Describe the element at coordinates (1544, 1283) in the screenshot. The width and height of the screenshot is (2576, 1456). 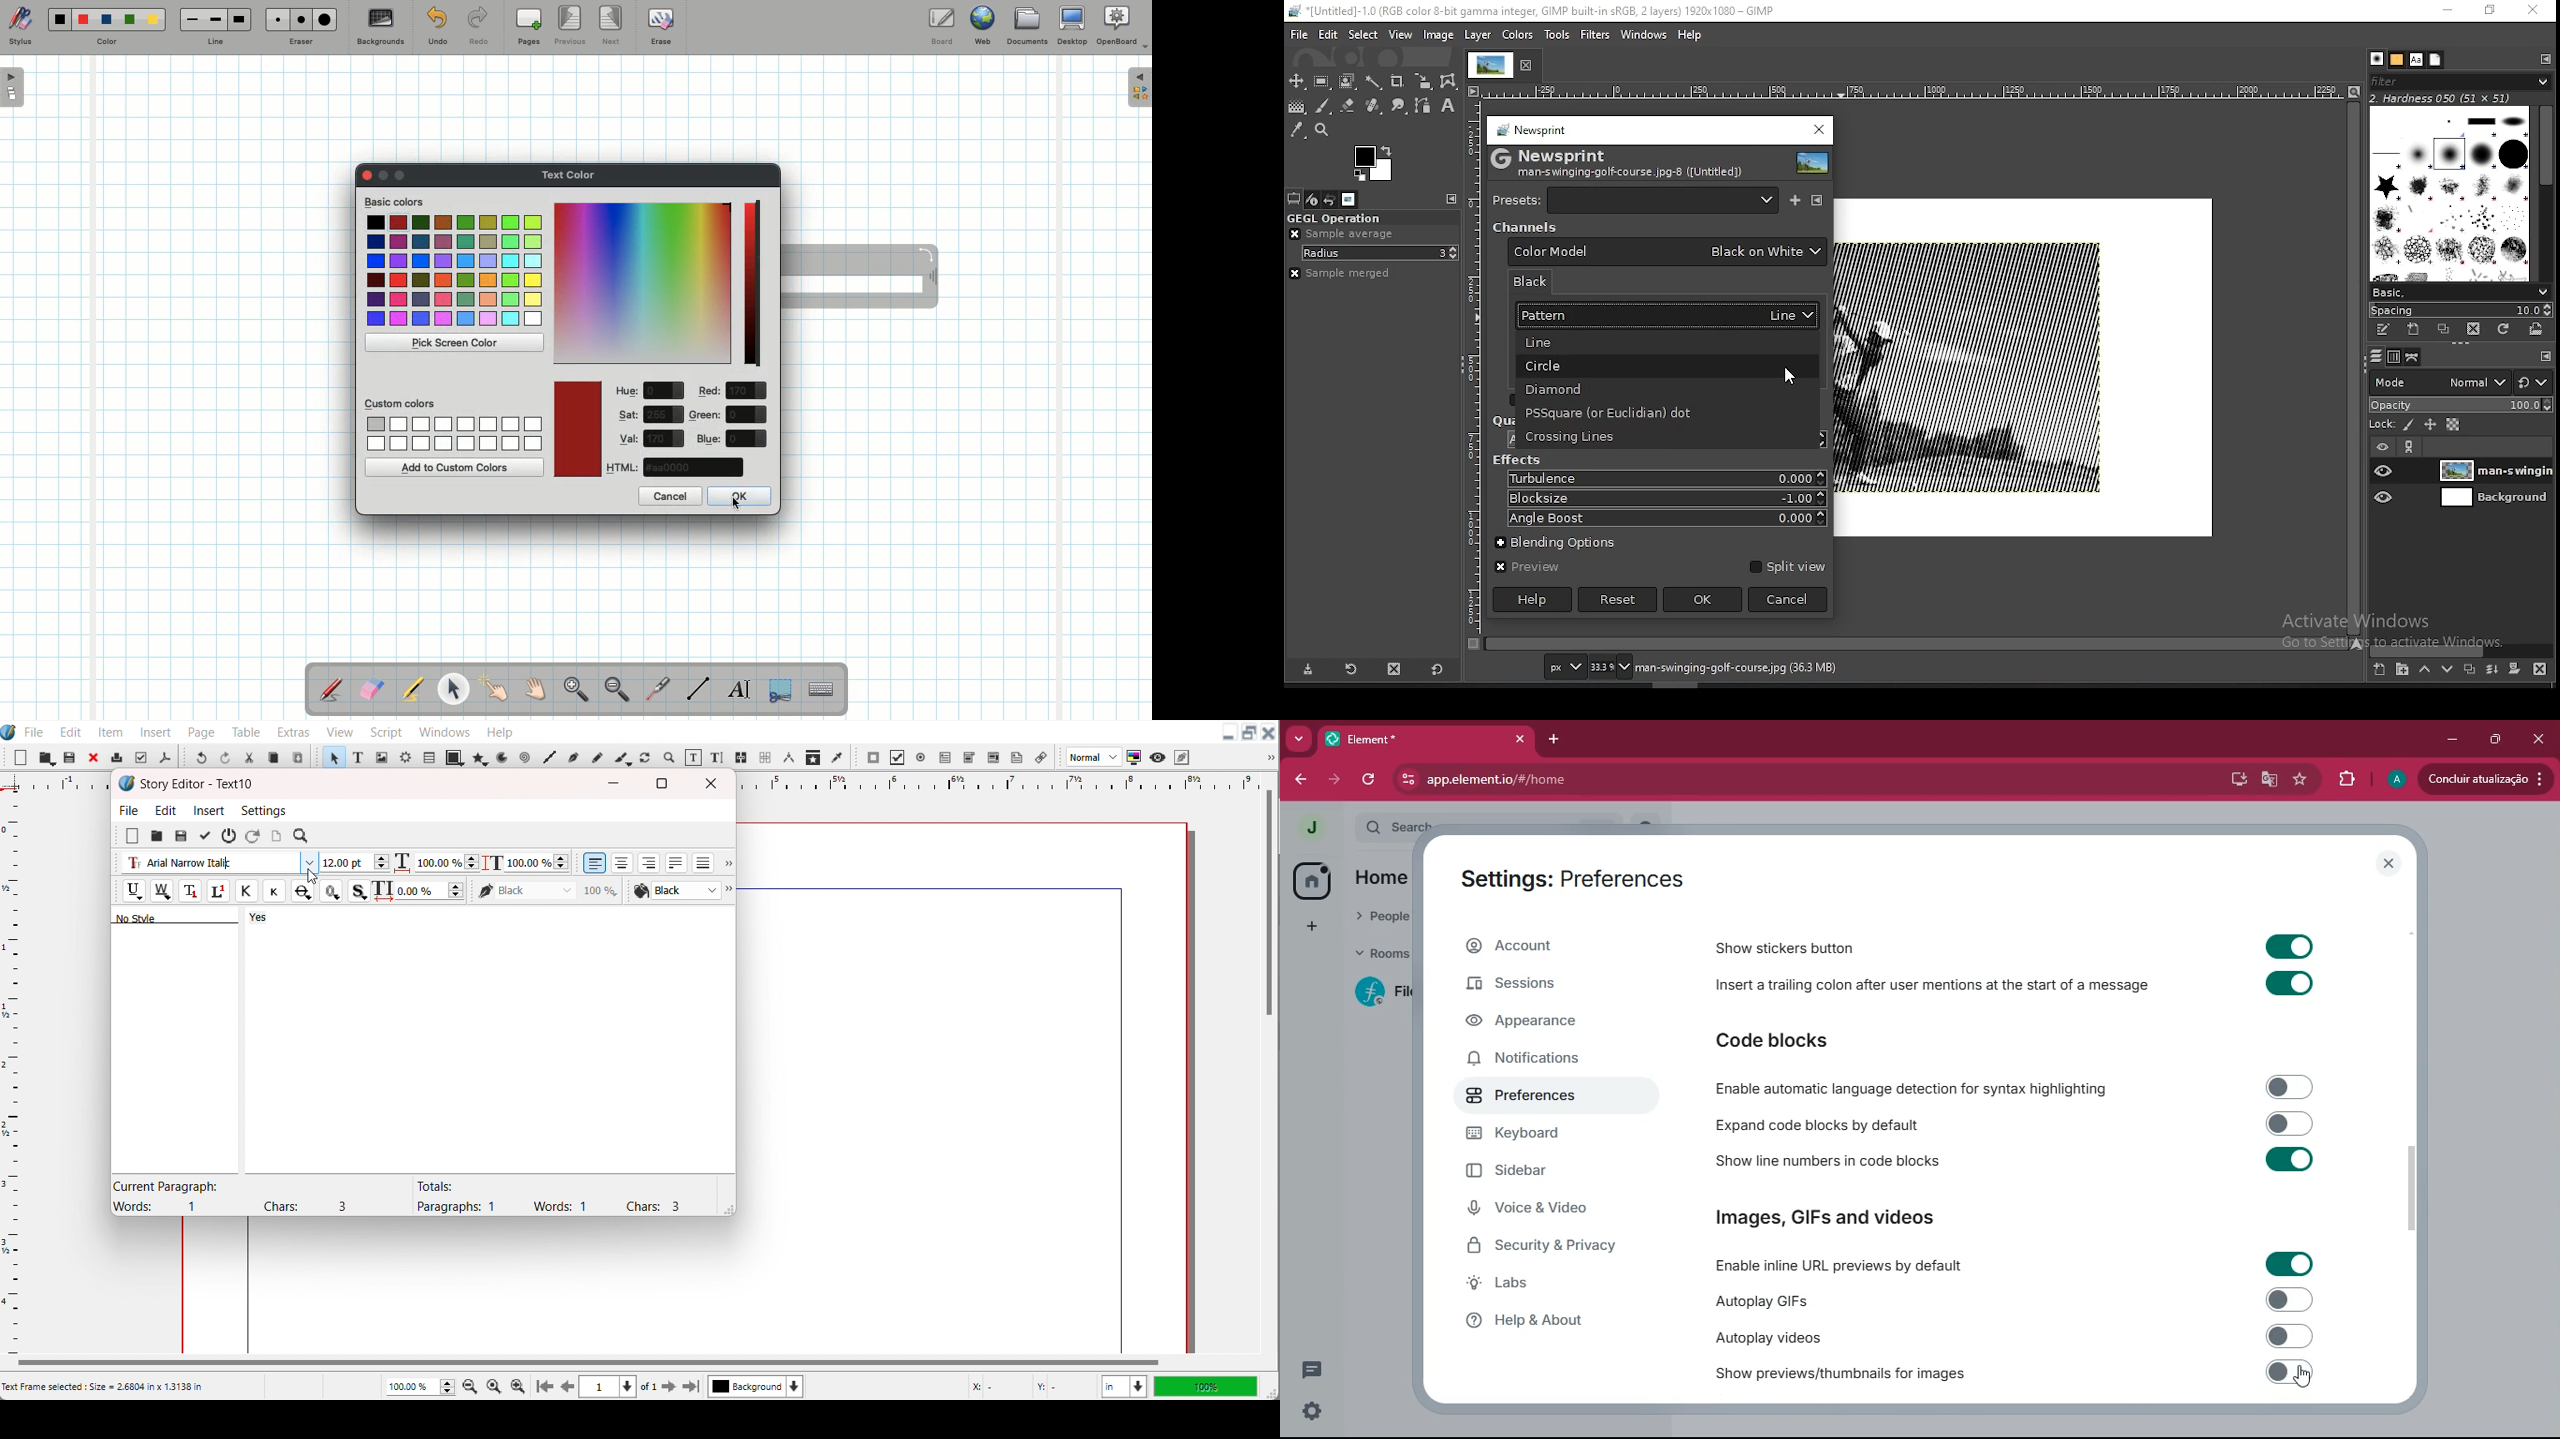
I see `Labs` at that location.